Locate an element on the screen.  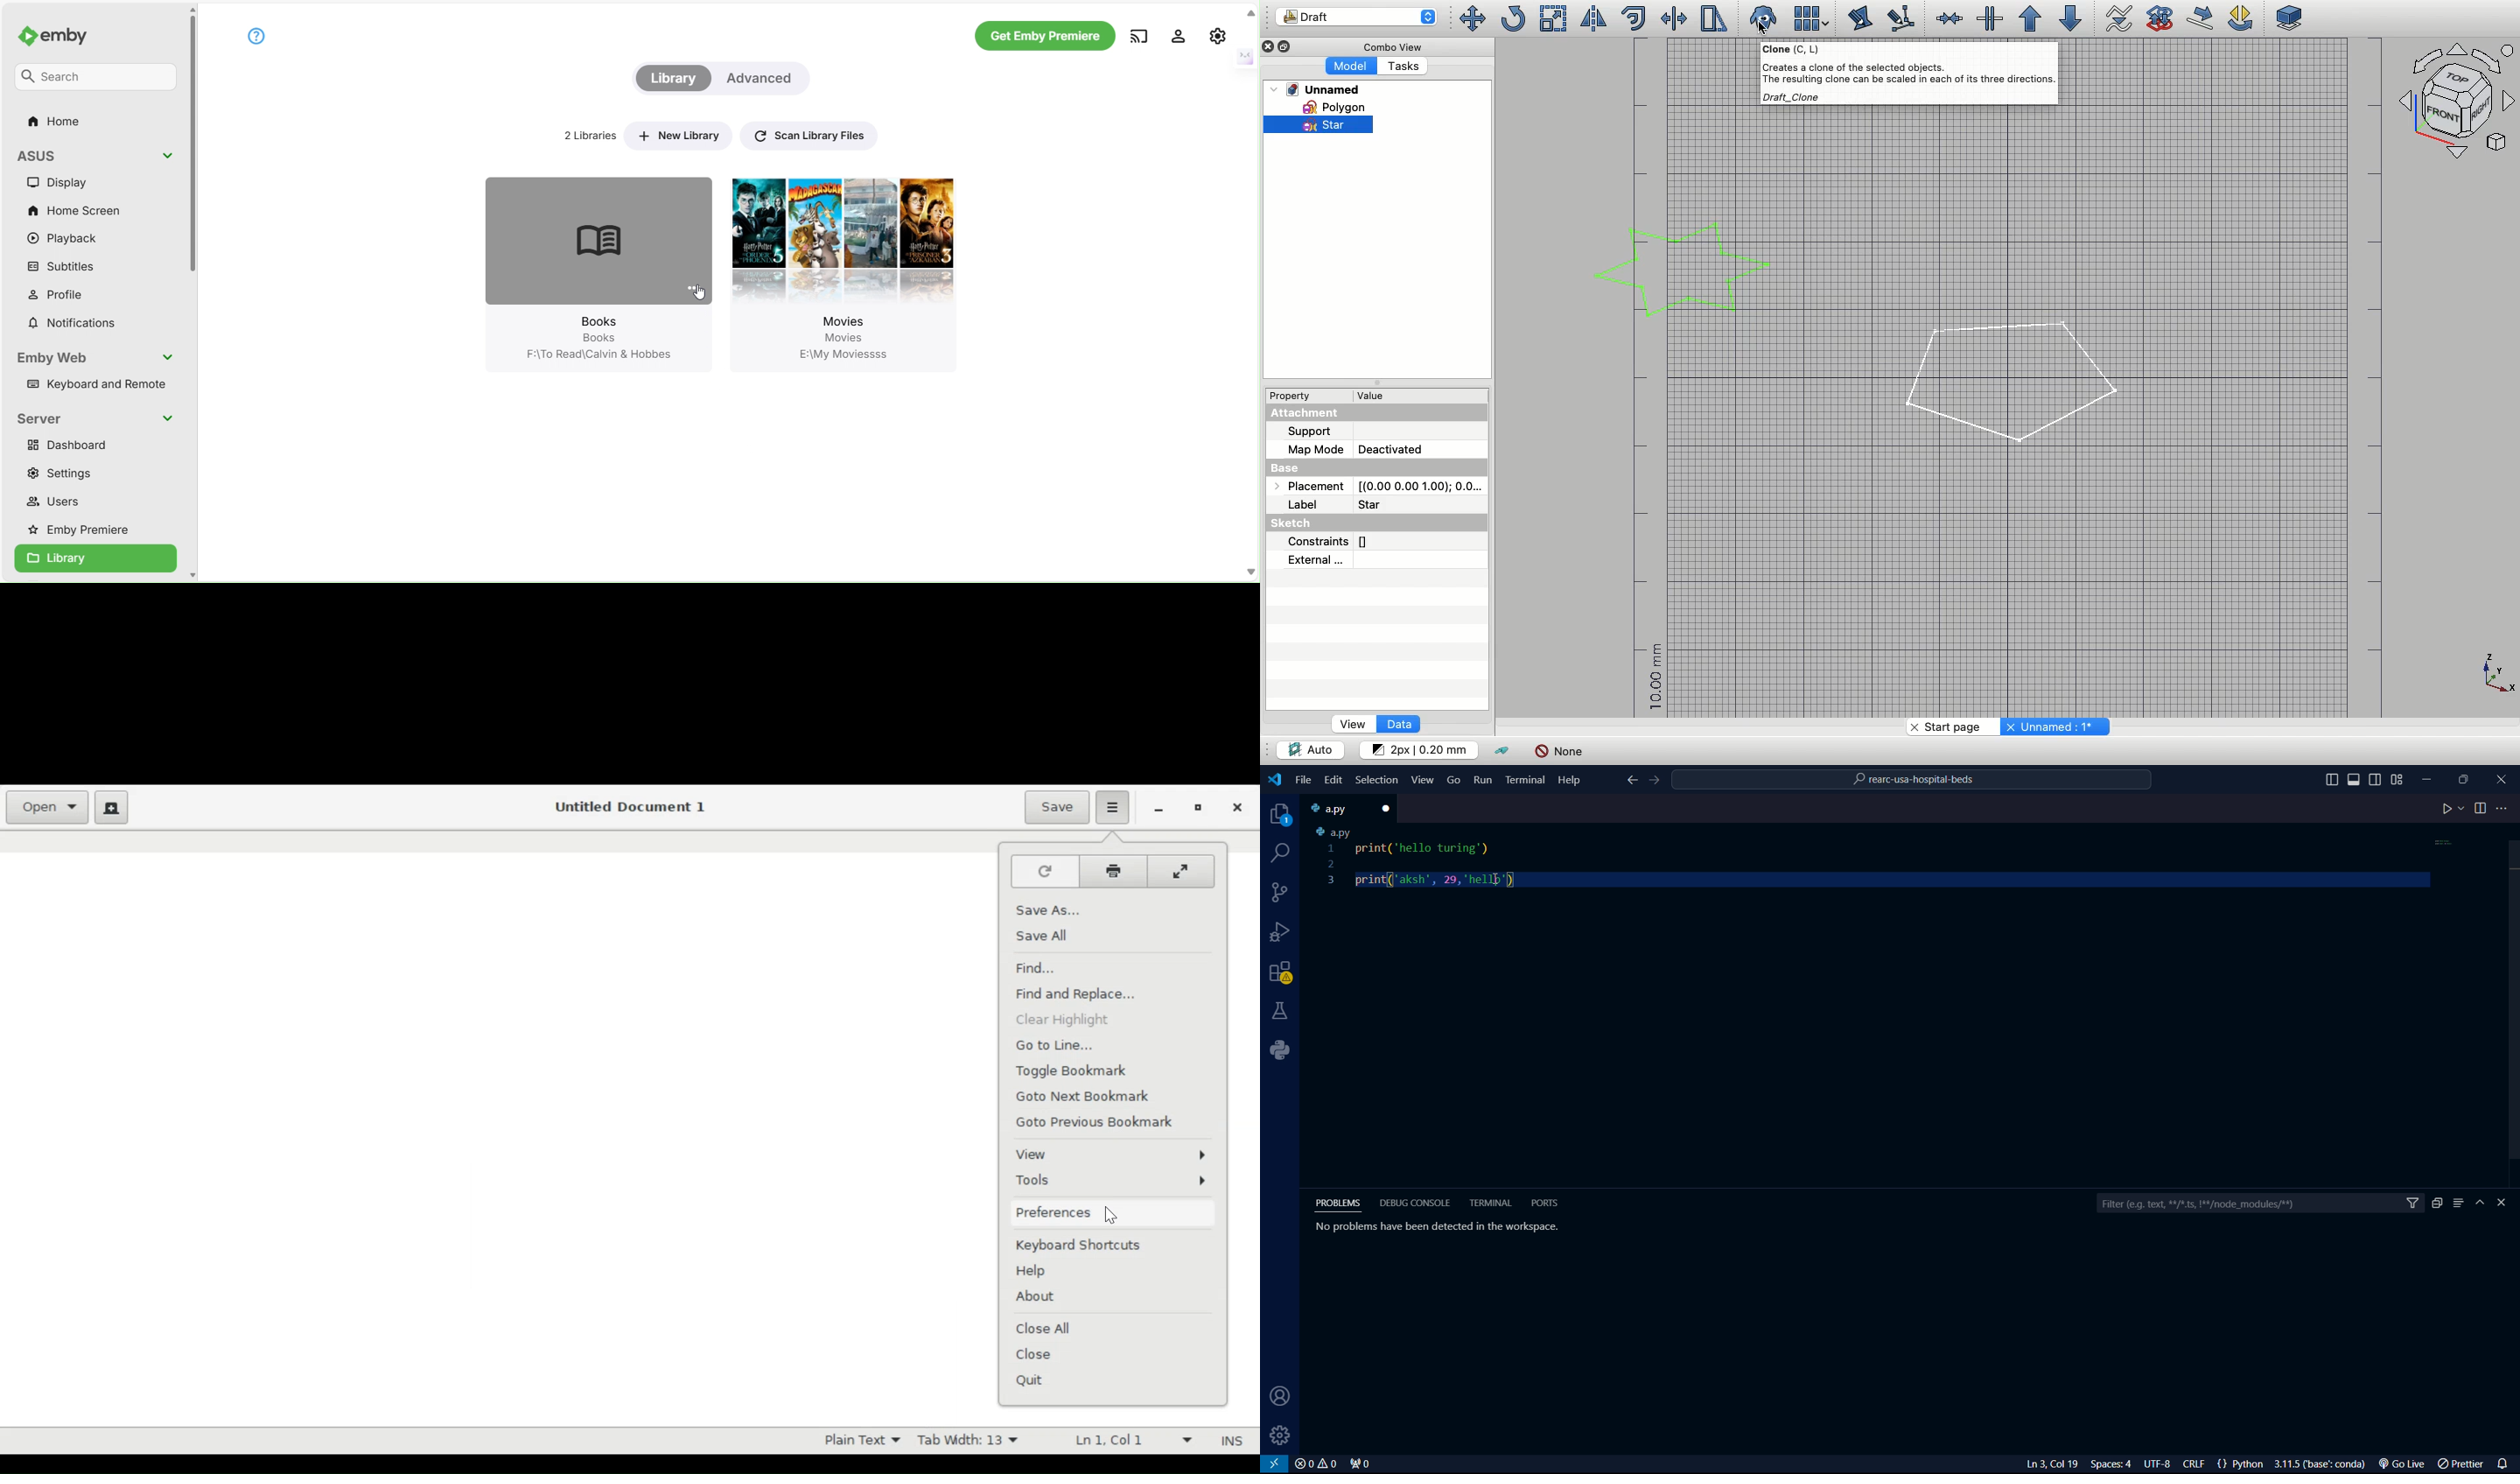
Help is located at coordinates (1038, 1272).